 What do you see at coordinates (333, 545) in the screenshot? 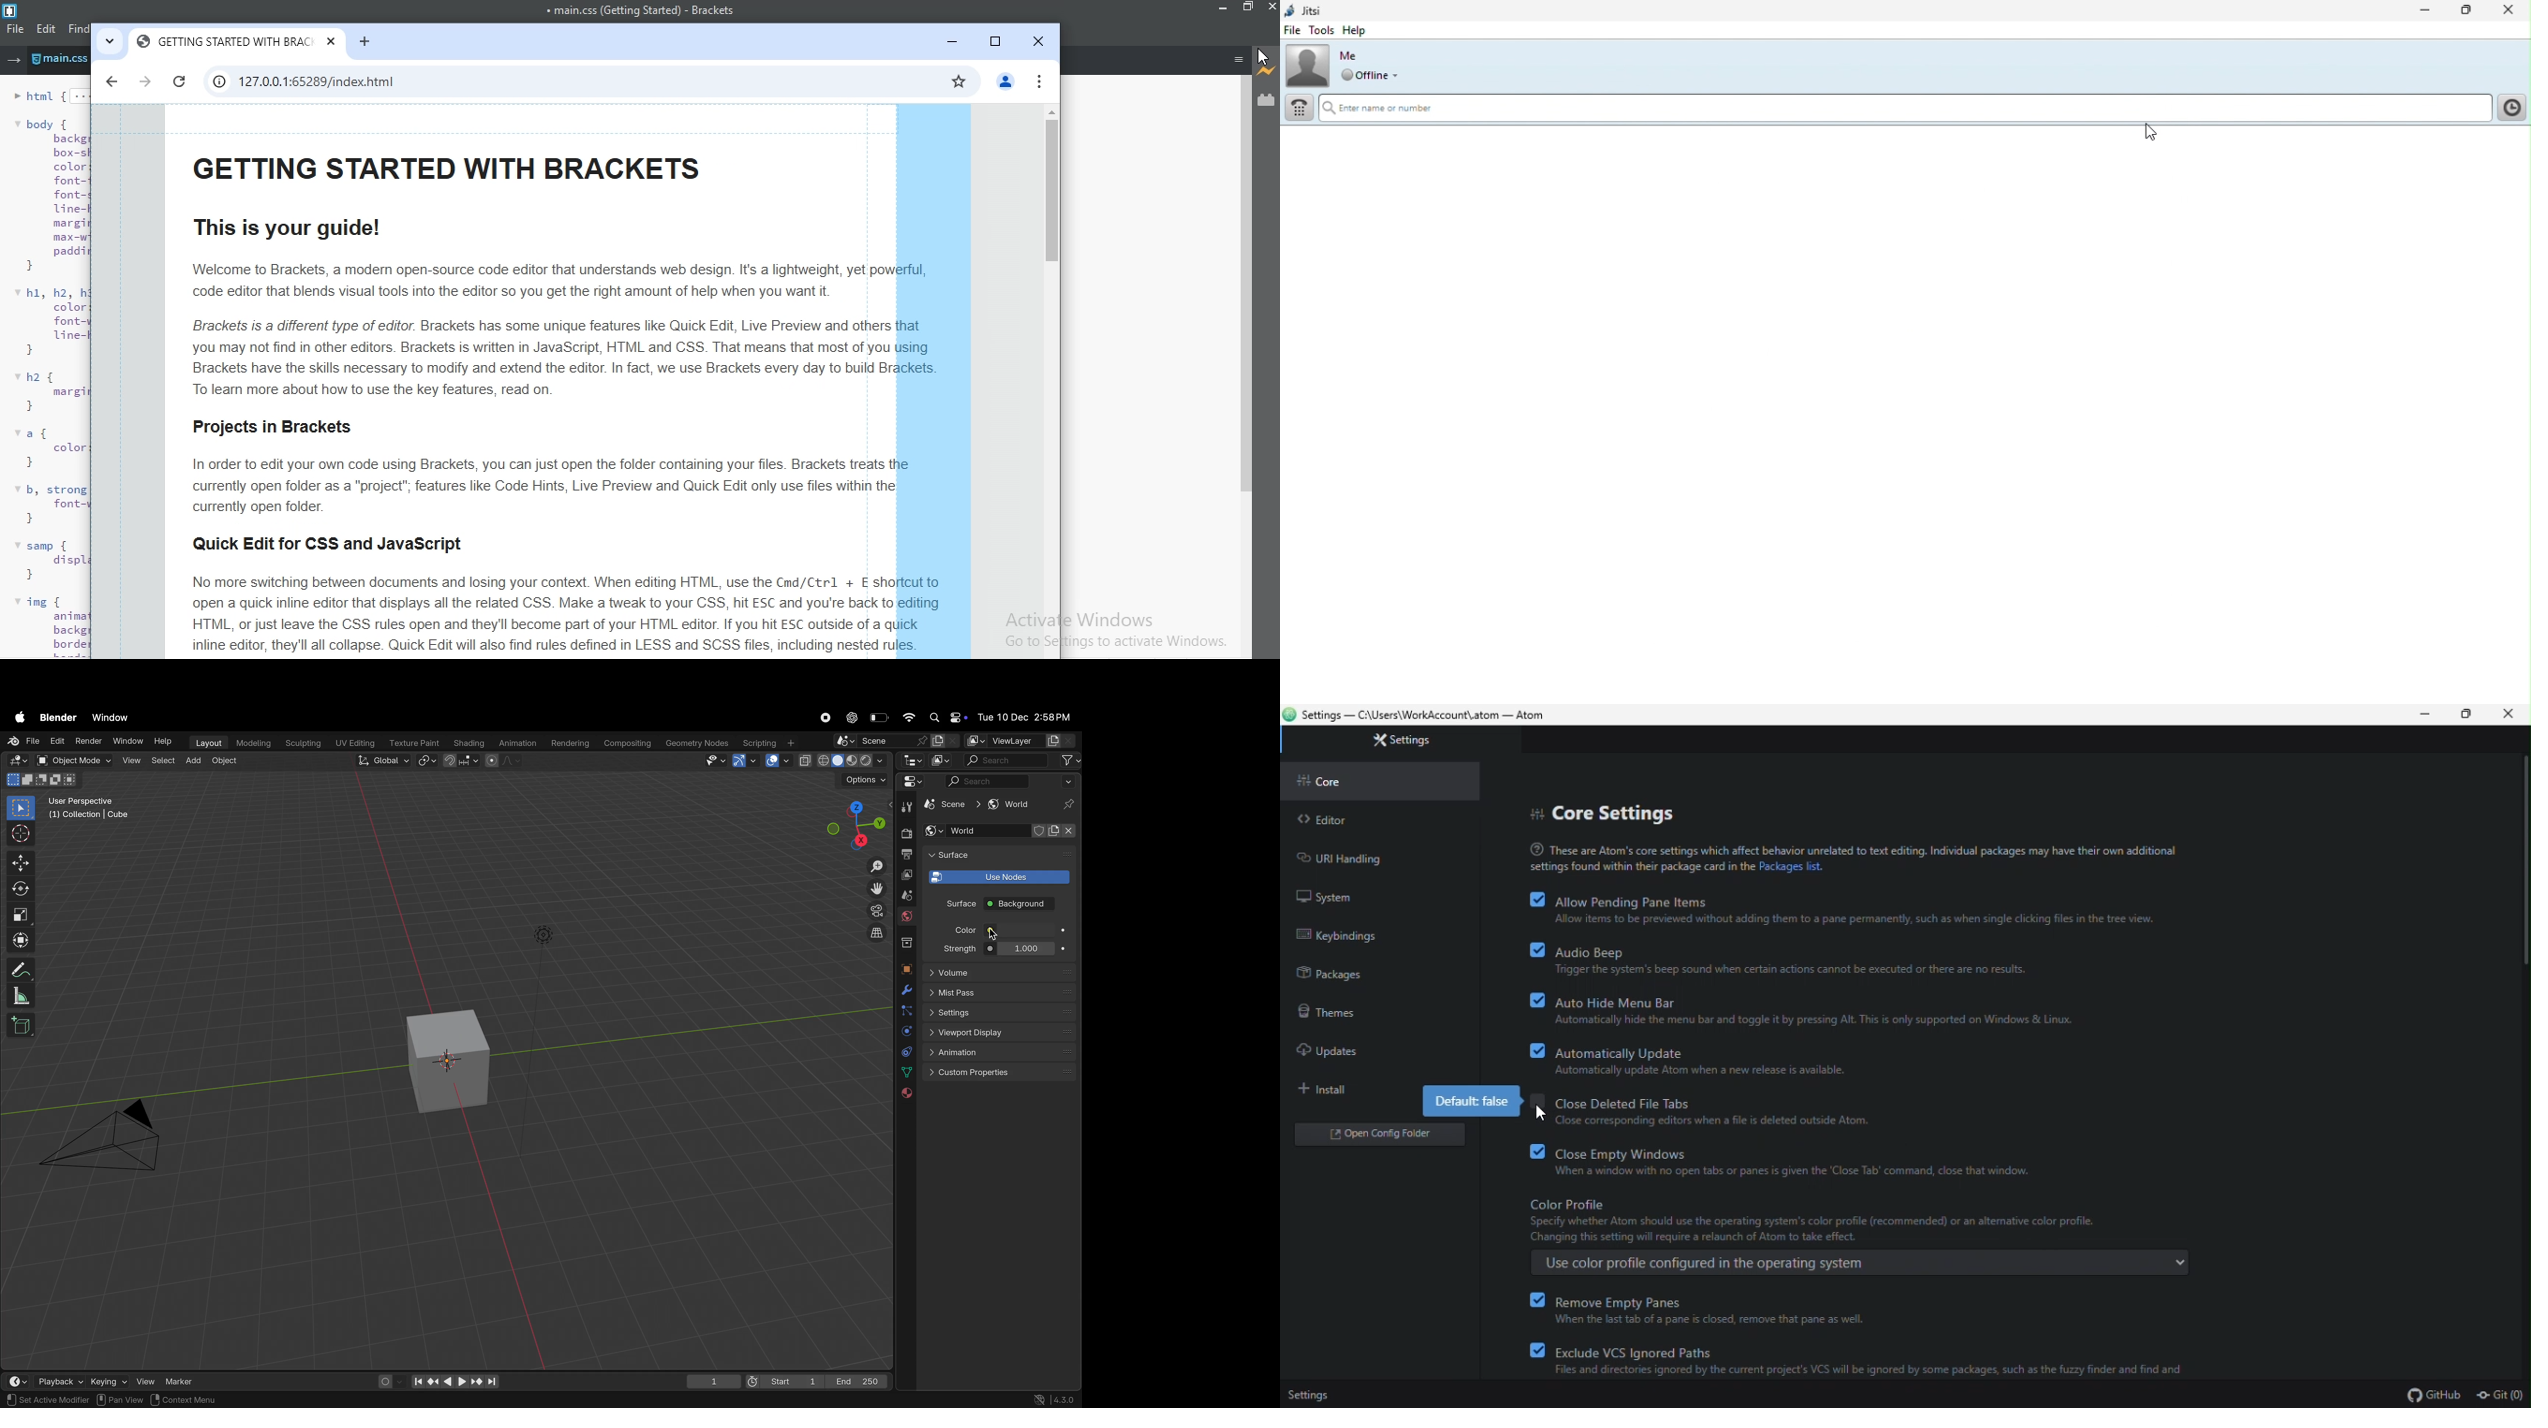
I see `Quick Edit for CSS and JavaScript` at bounding box center [333, 545].